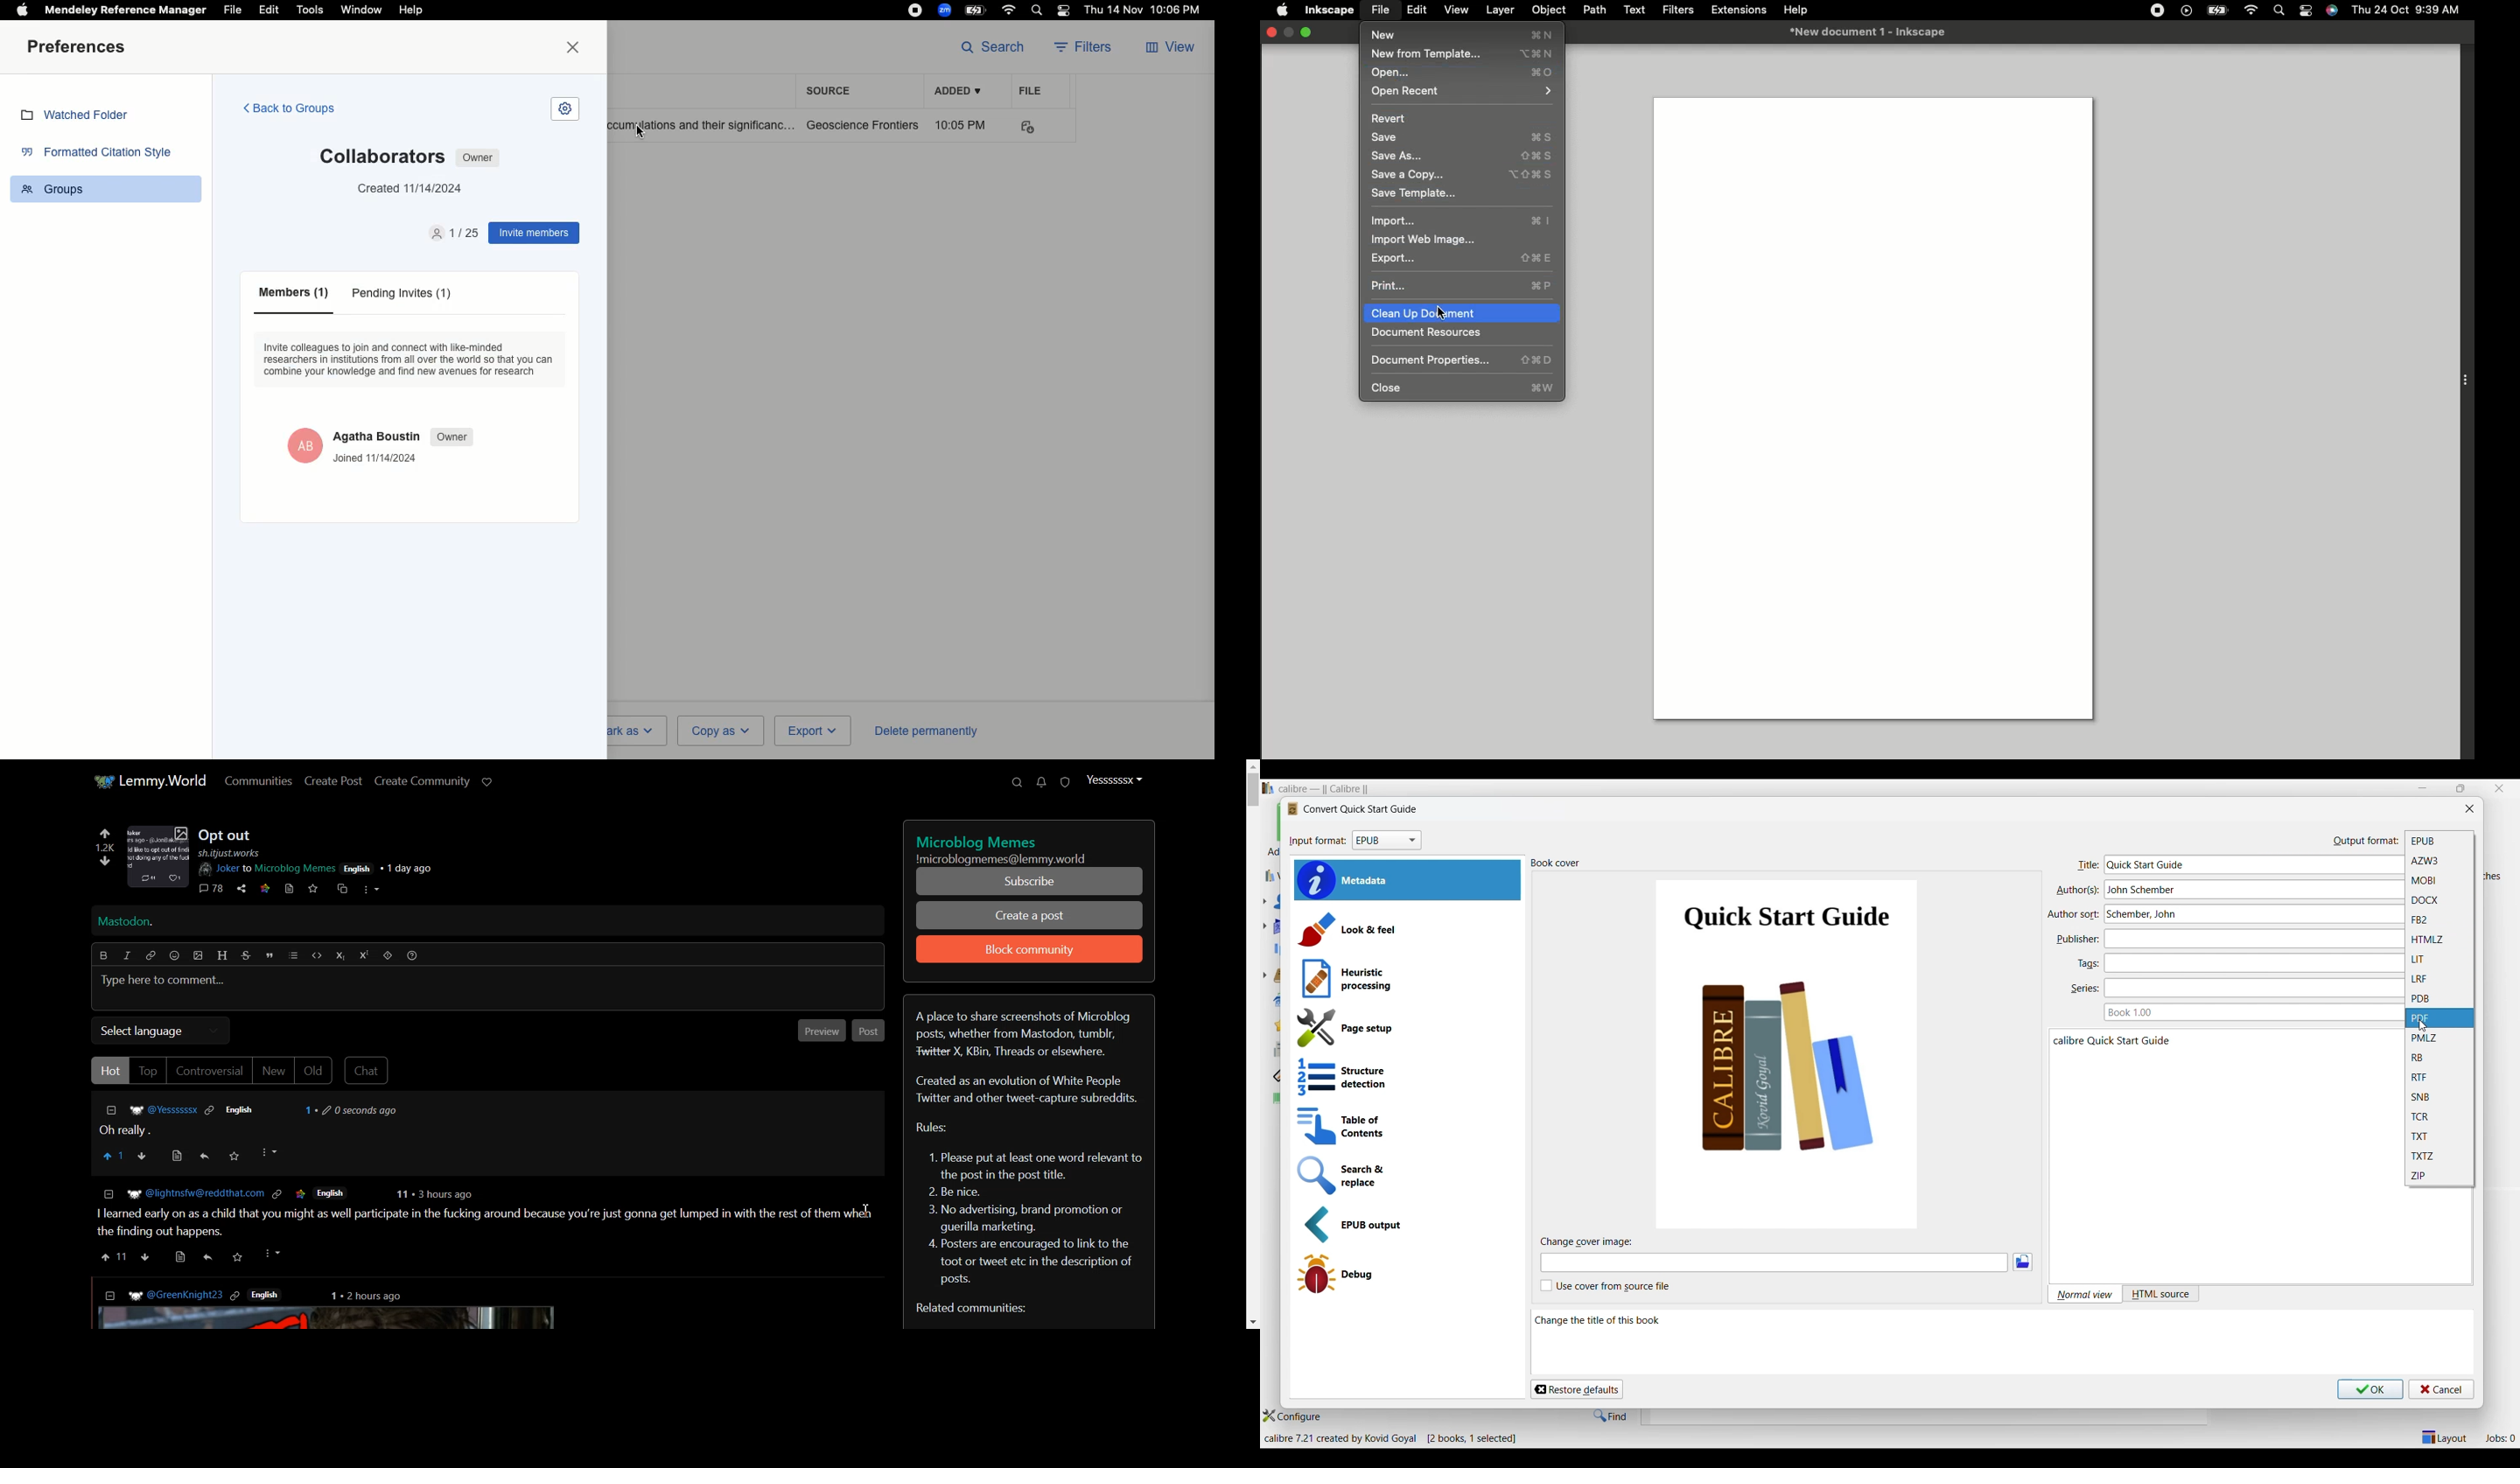 The height and width of the screenshot is (1484, 2520). I want to click on Vertical Scroll bar, so click(1251, 1044).